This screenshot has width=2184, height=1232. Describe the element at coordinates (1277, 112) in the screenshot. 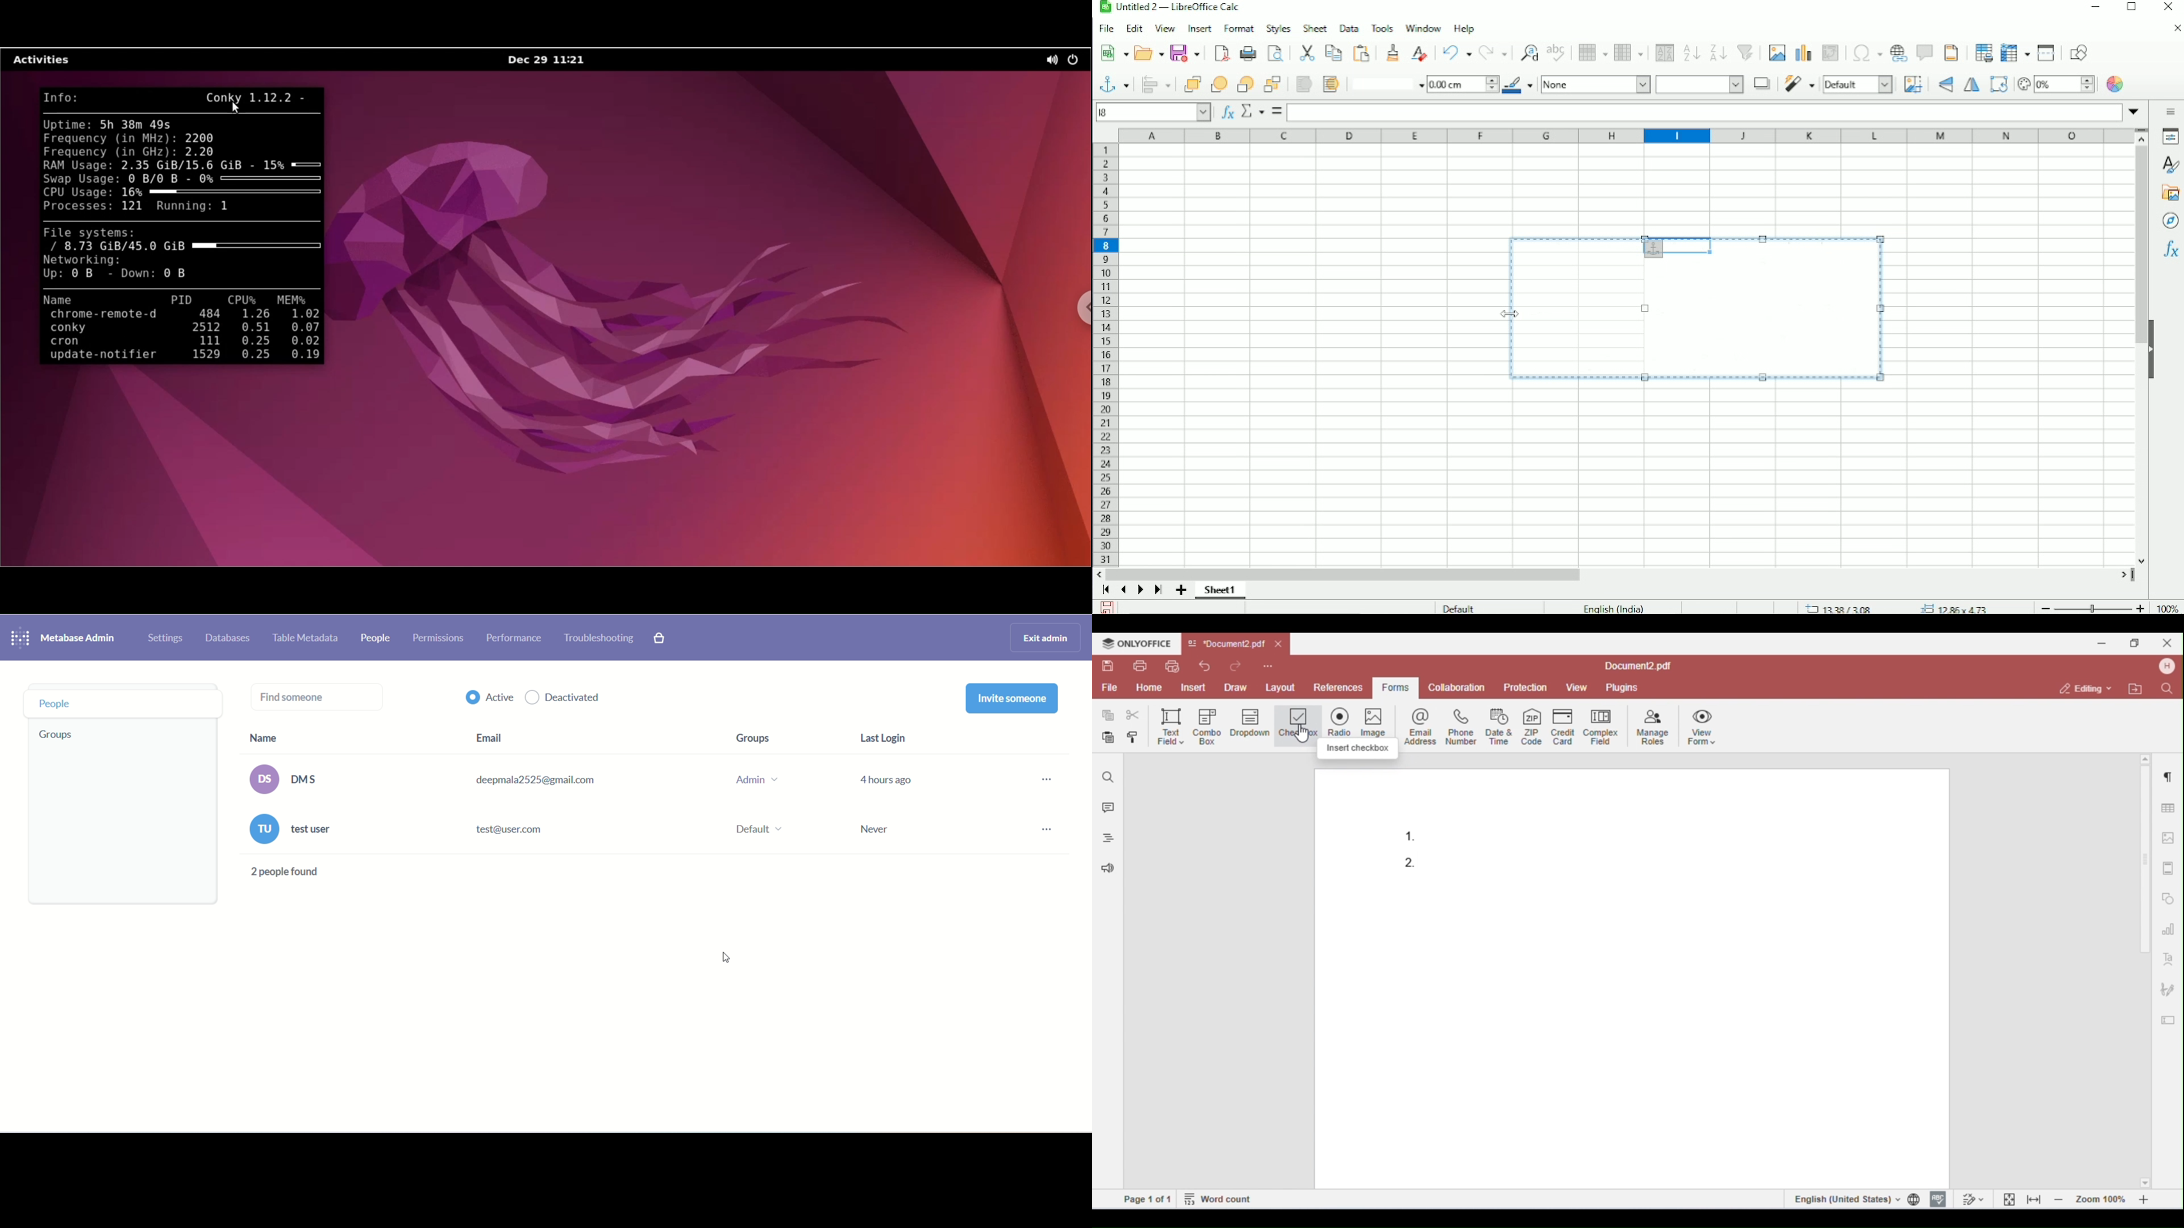

I see `Formula` at that location.